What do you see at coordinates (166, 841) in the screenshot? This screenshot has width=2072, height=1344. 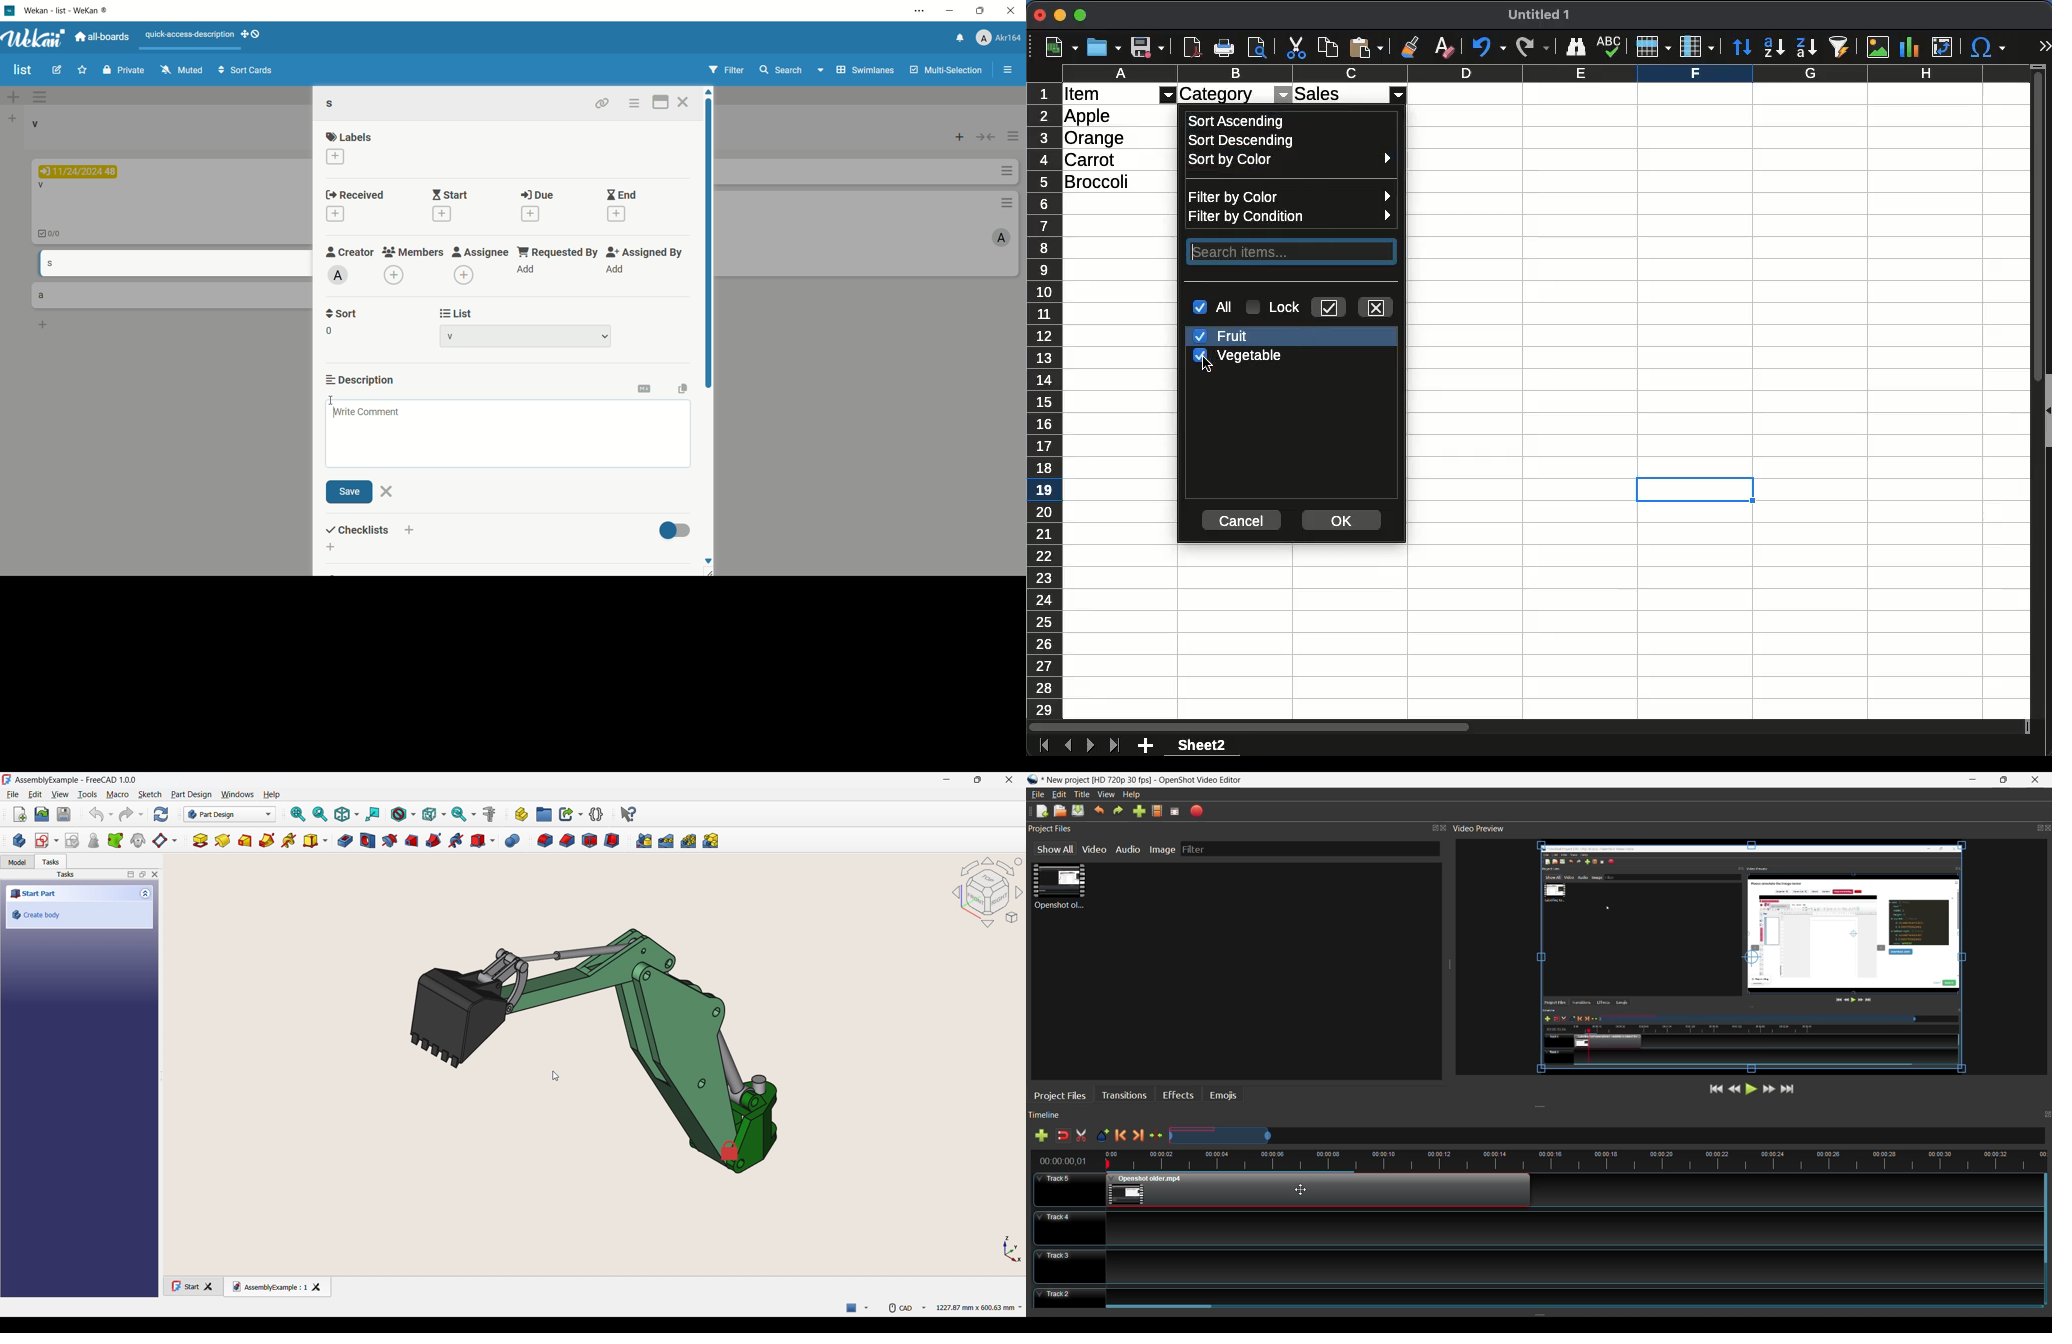 I see `Create a datum plane` at bounding box center [166, 841].